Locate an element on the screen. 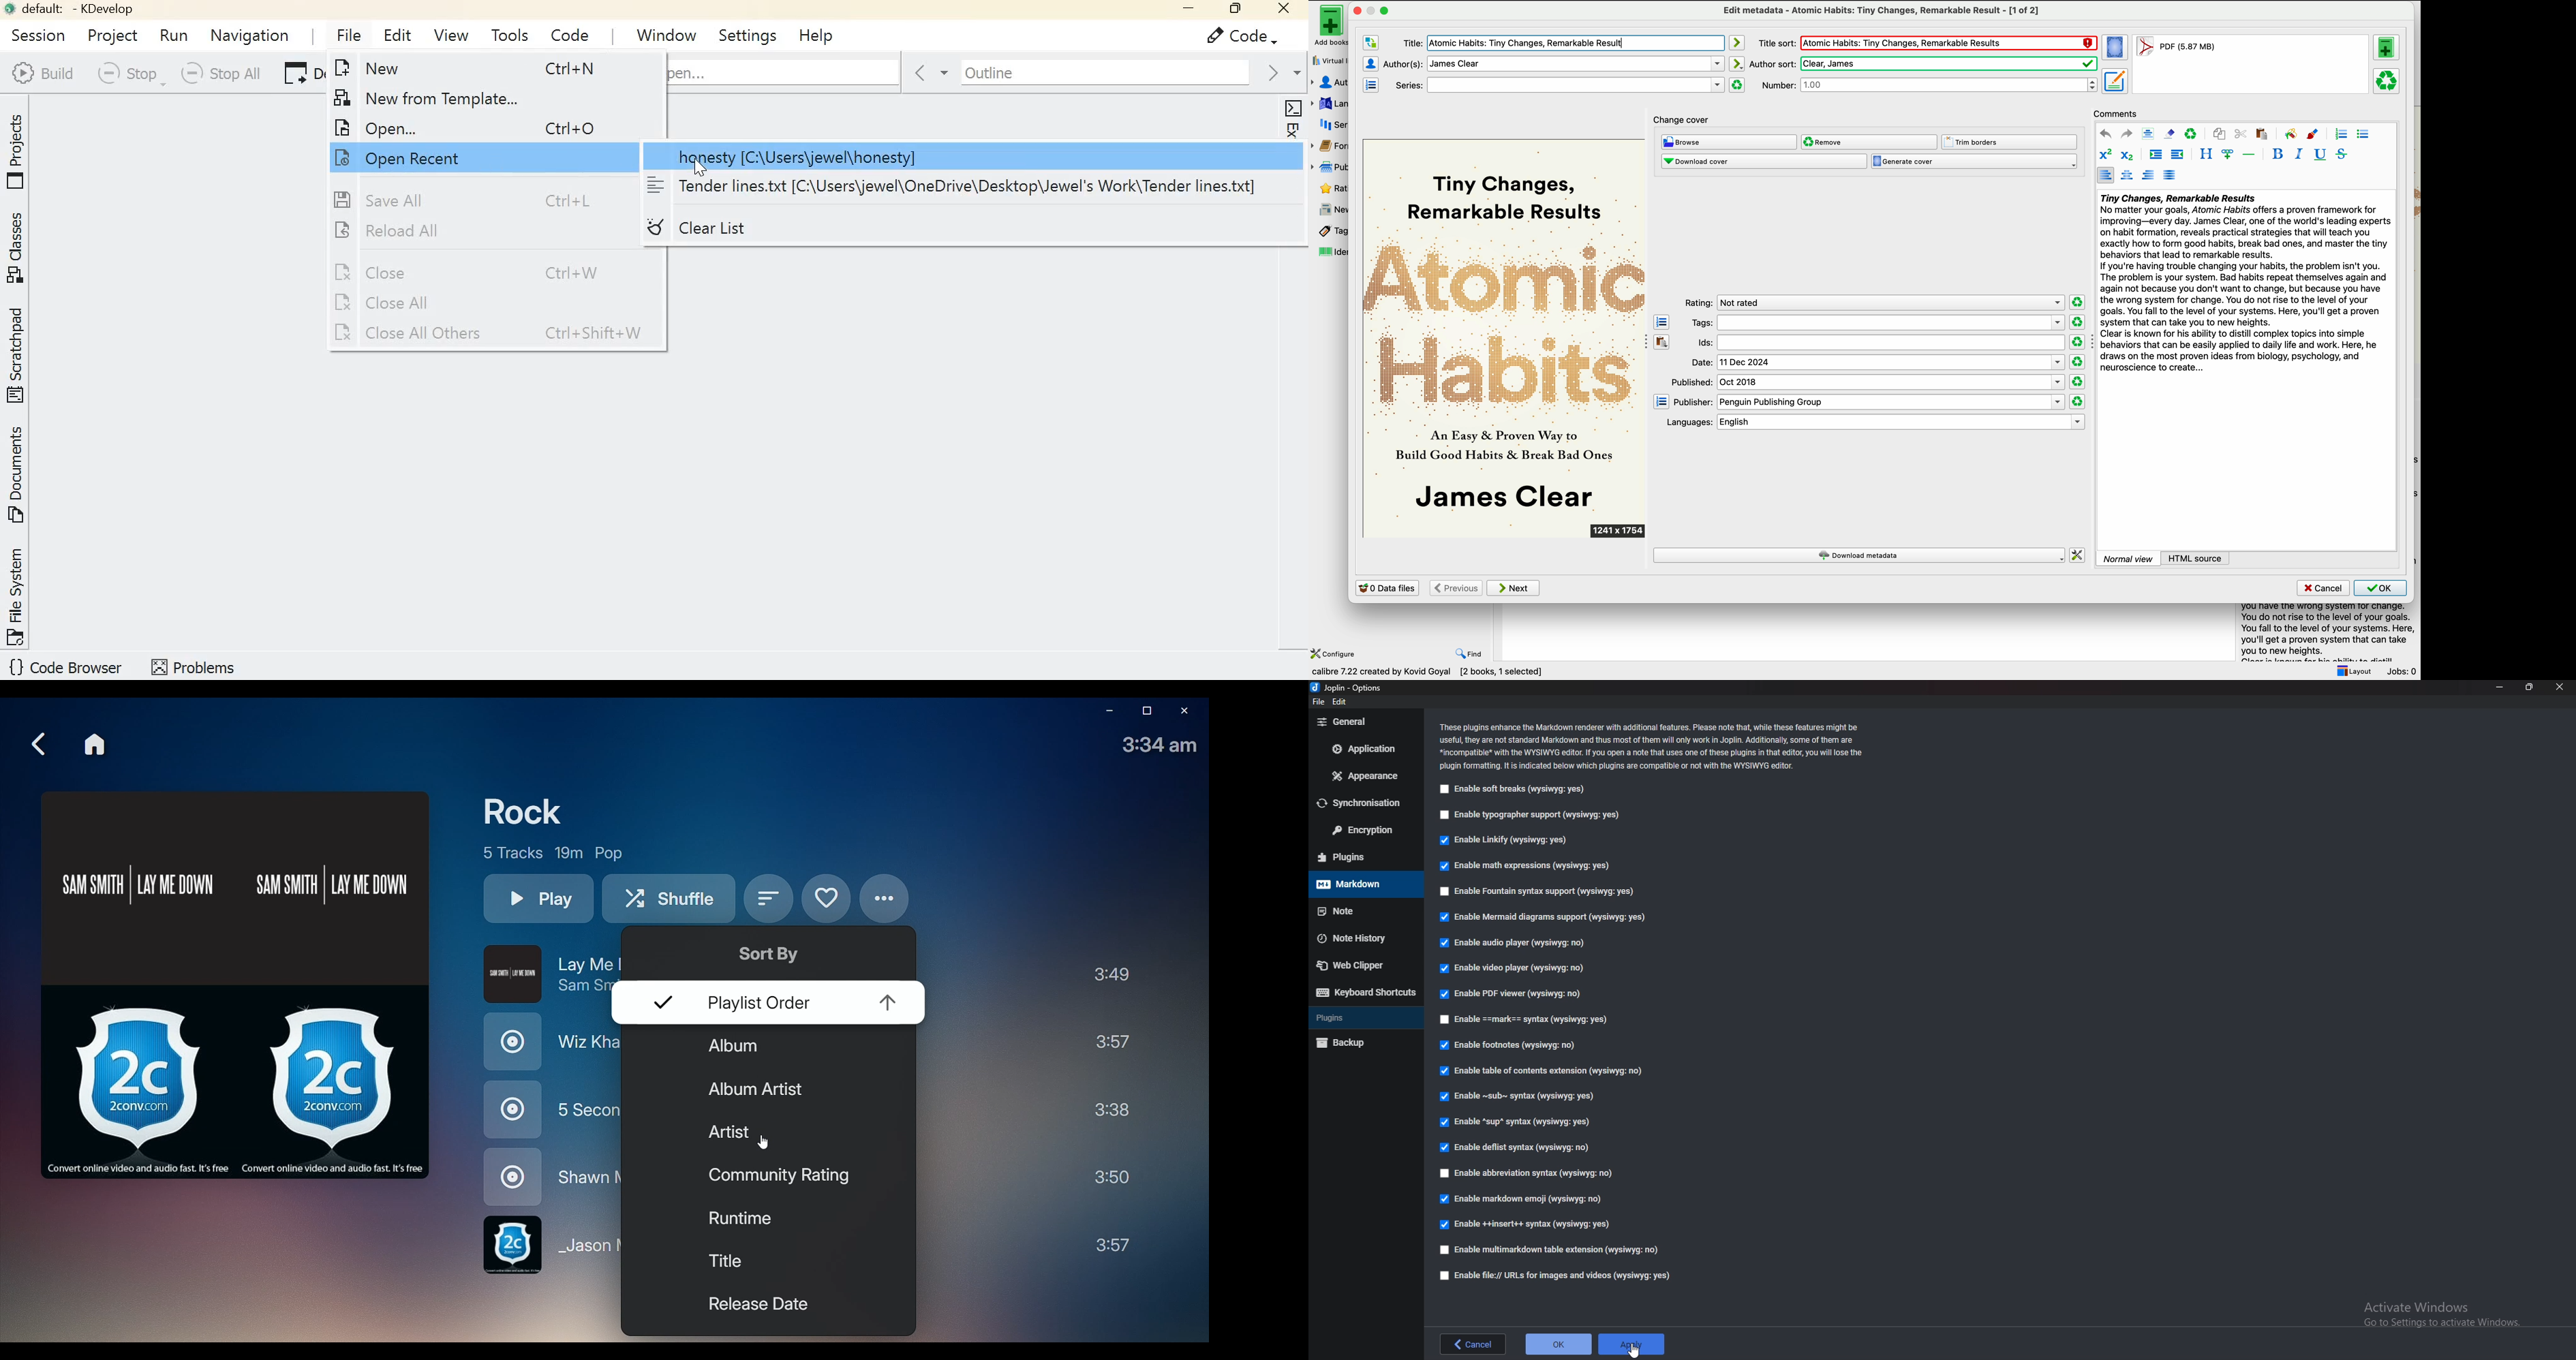 This screenshot has width=2576, height=1372. Ids is located at coordinates (1879, 343).